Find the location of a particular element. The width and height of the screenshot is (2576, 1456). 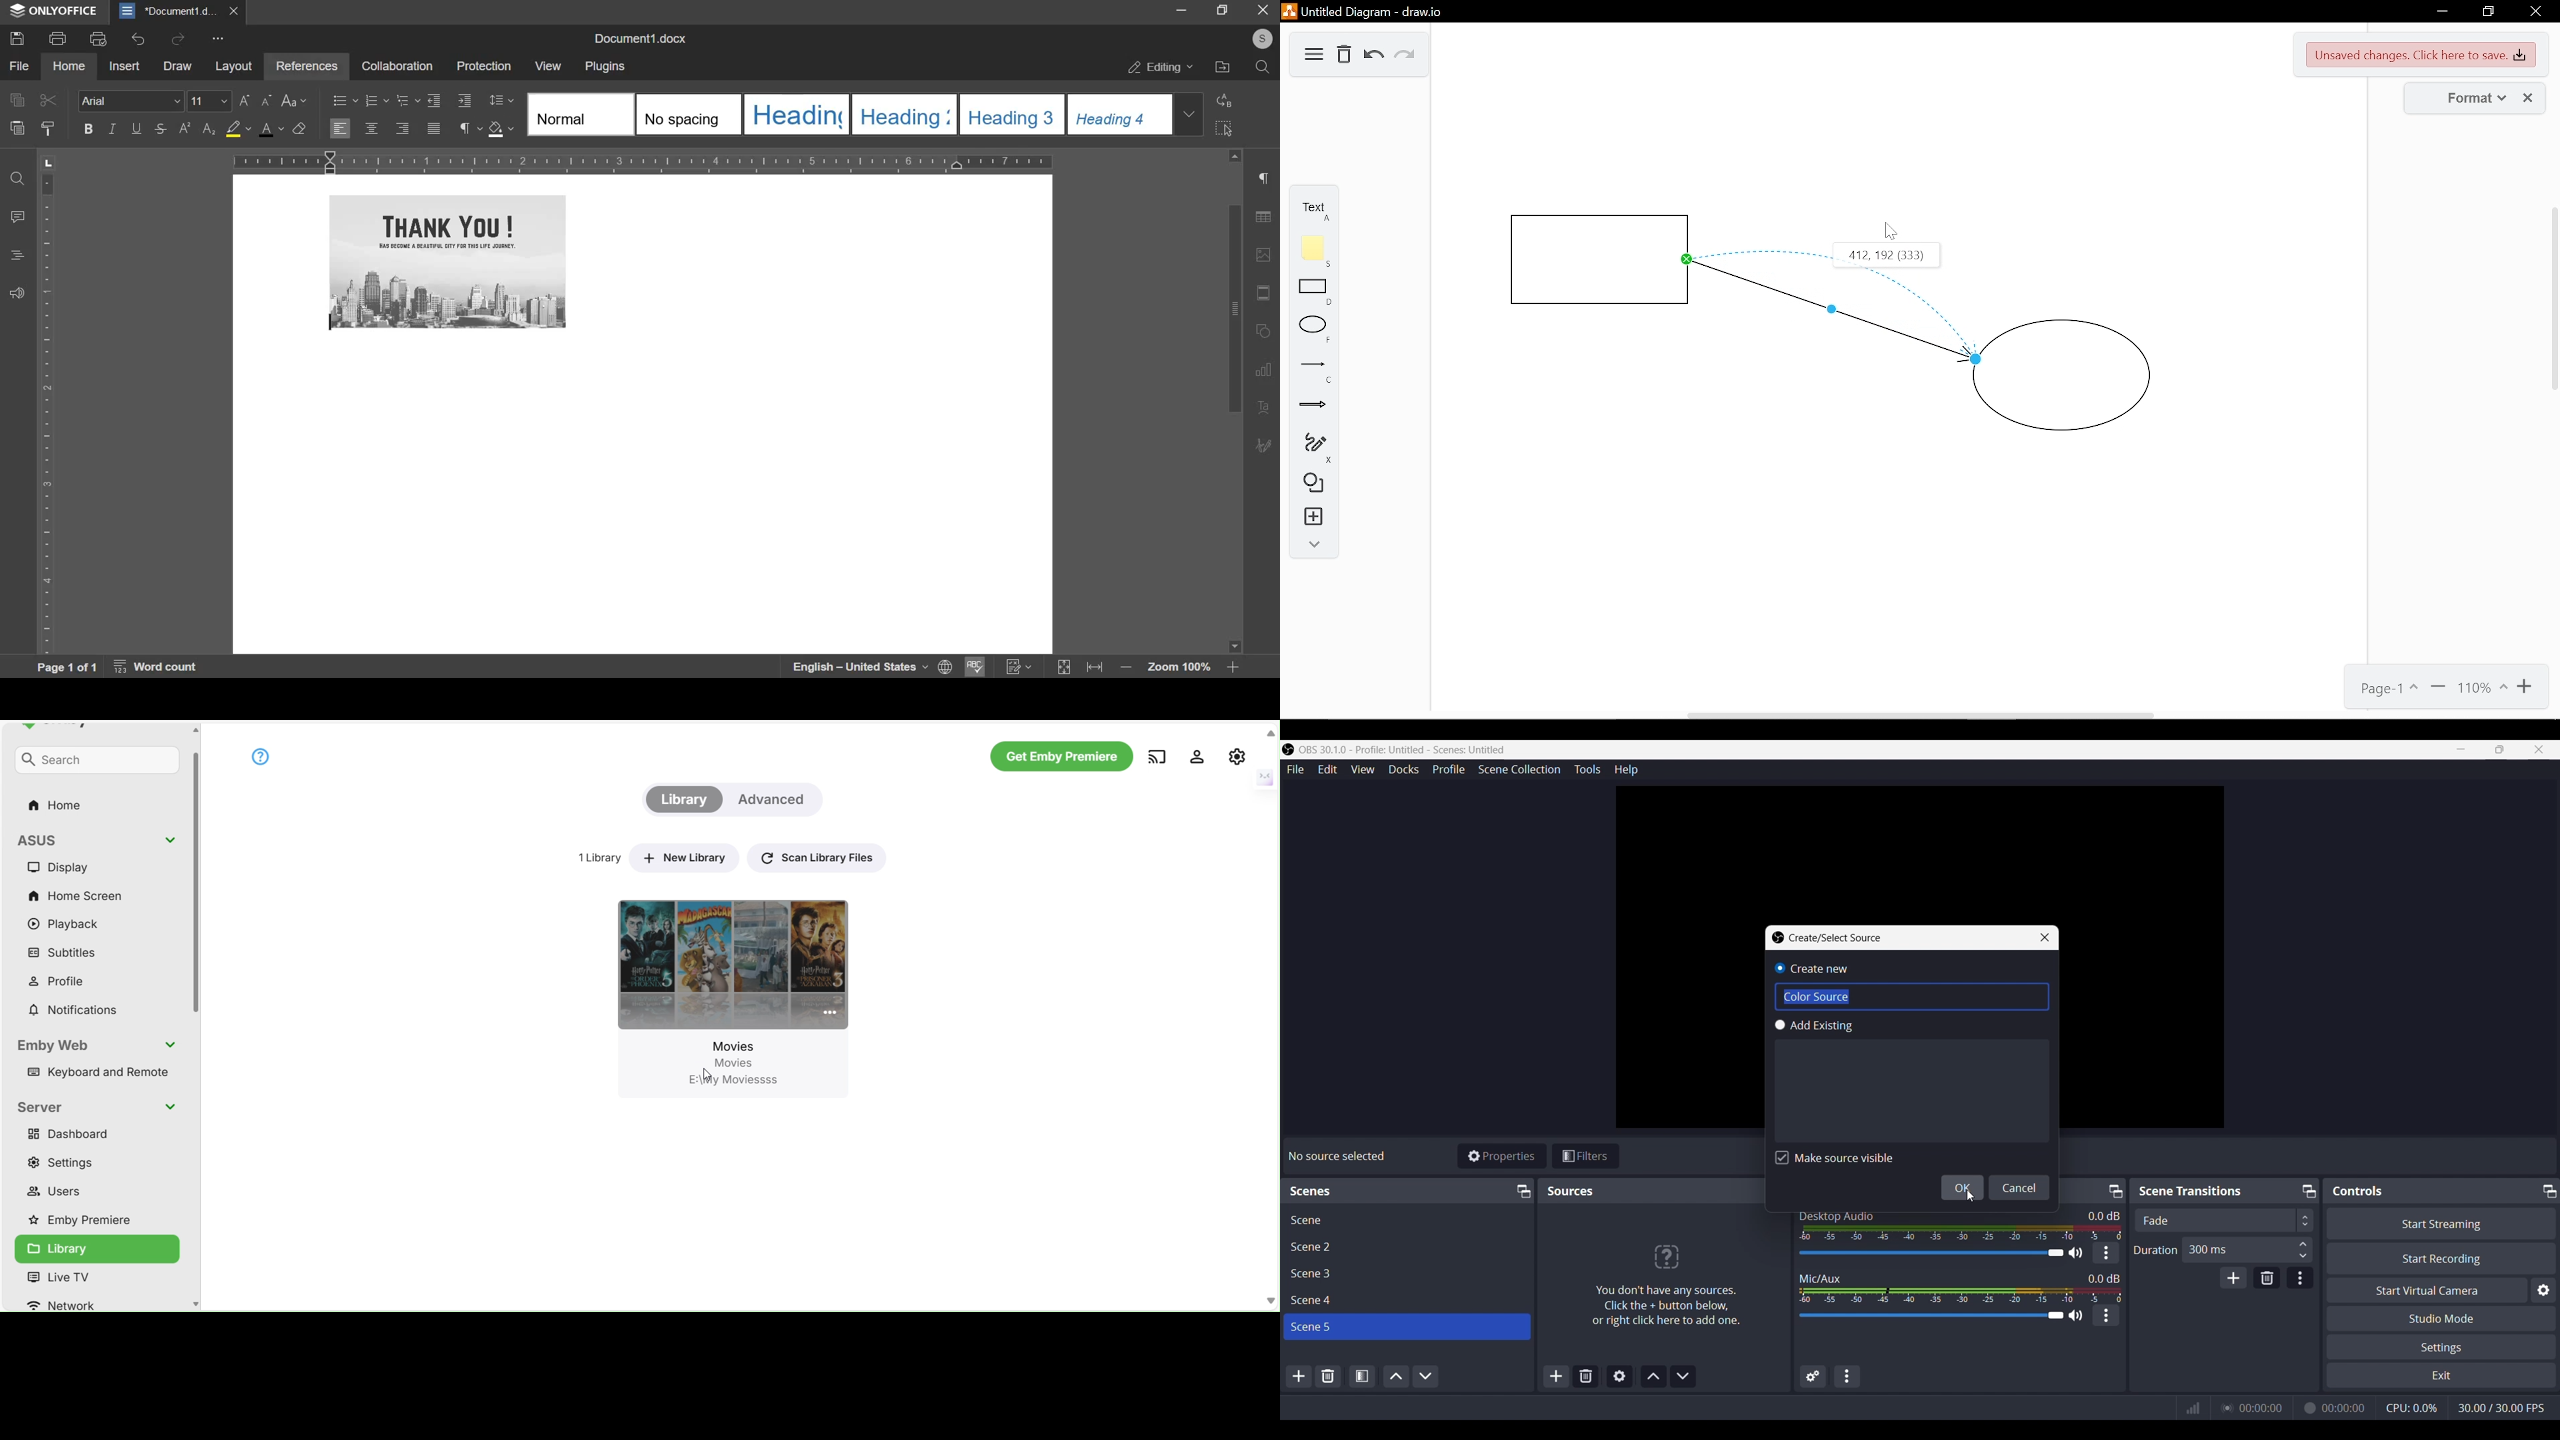

L is located at coordinates (50, 162).